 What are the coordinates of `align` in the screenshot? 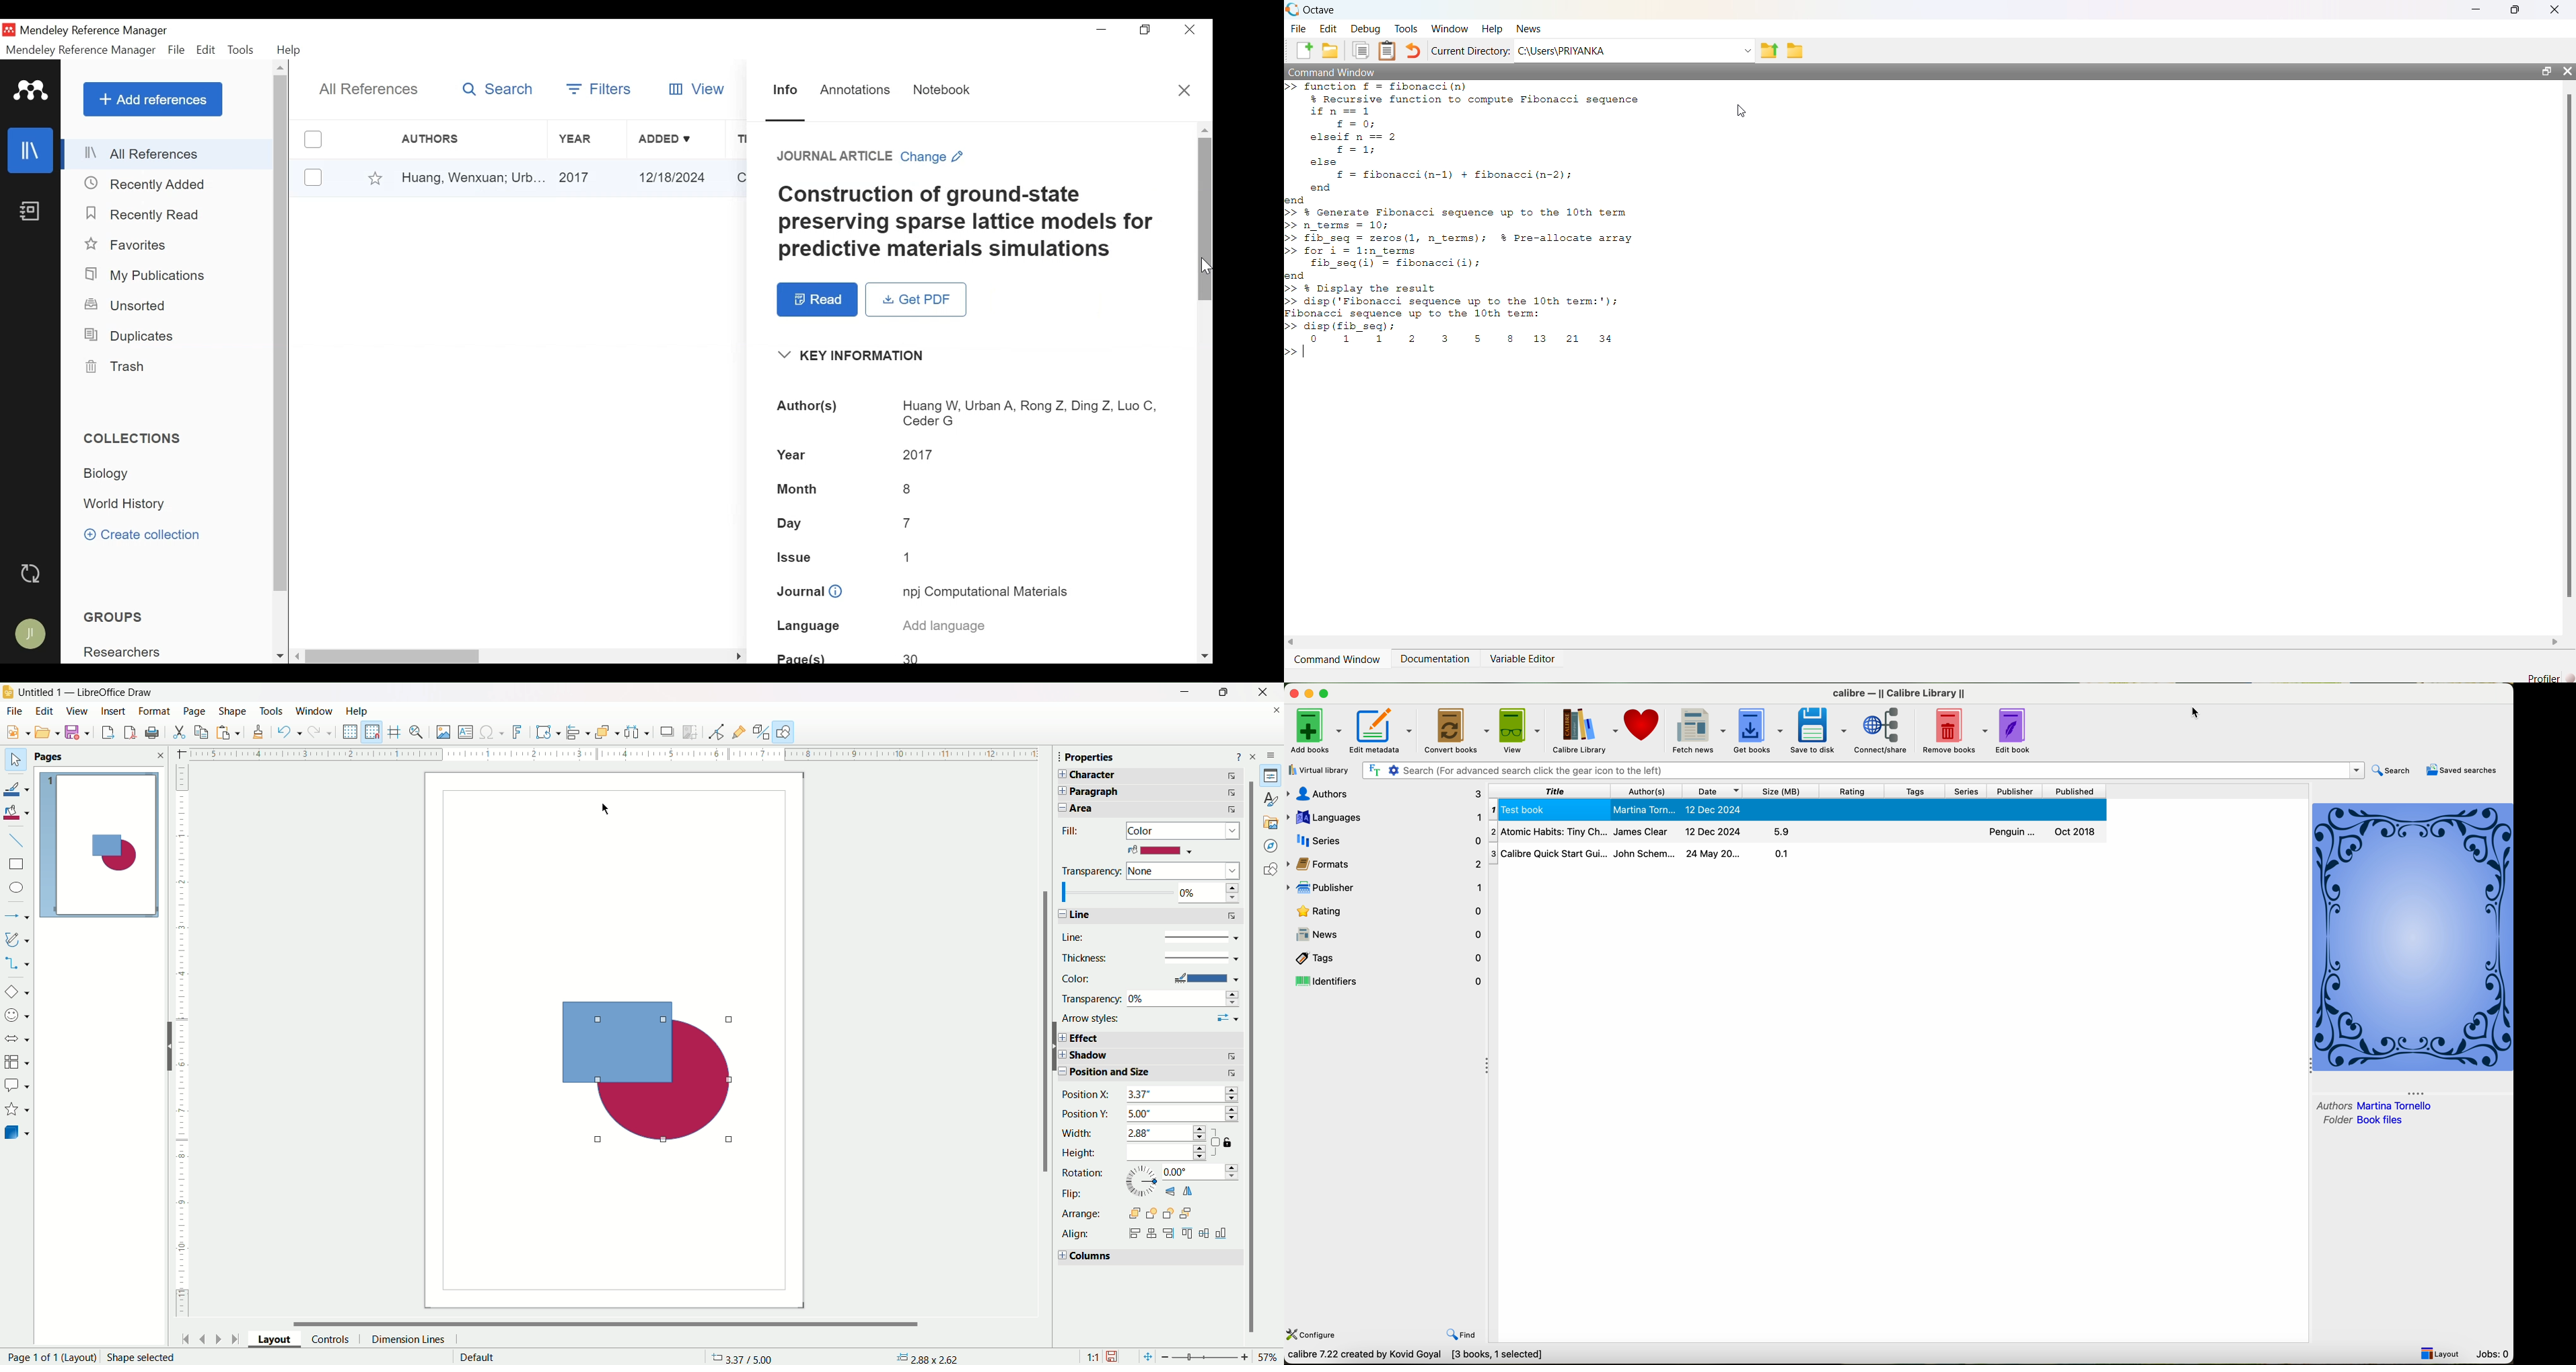 It's located at (1150, 1234).